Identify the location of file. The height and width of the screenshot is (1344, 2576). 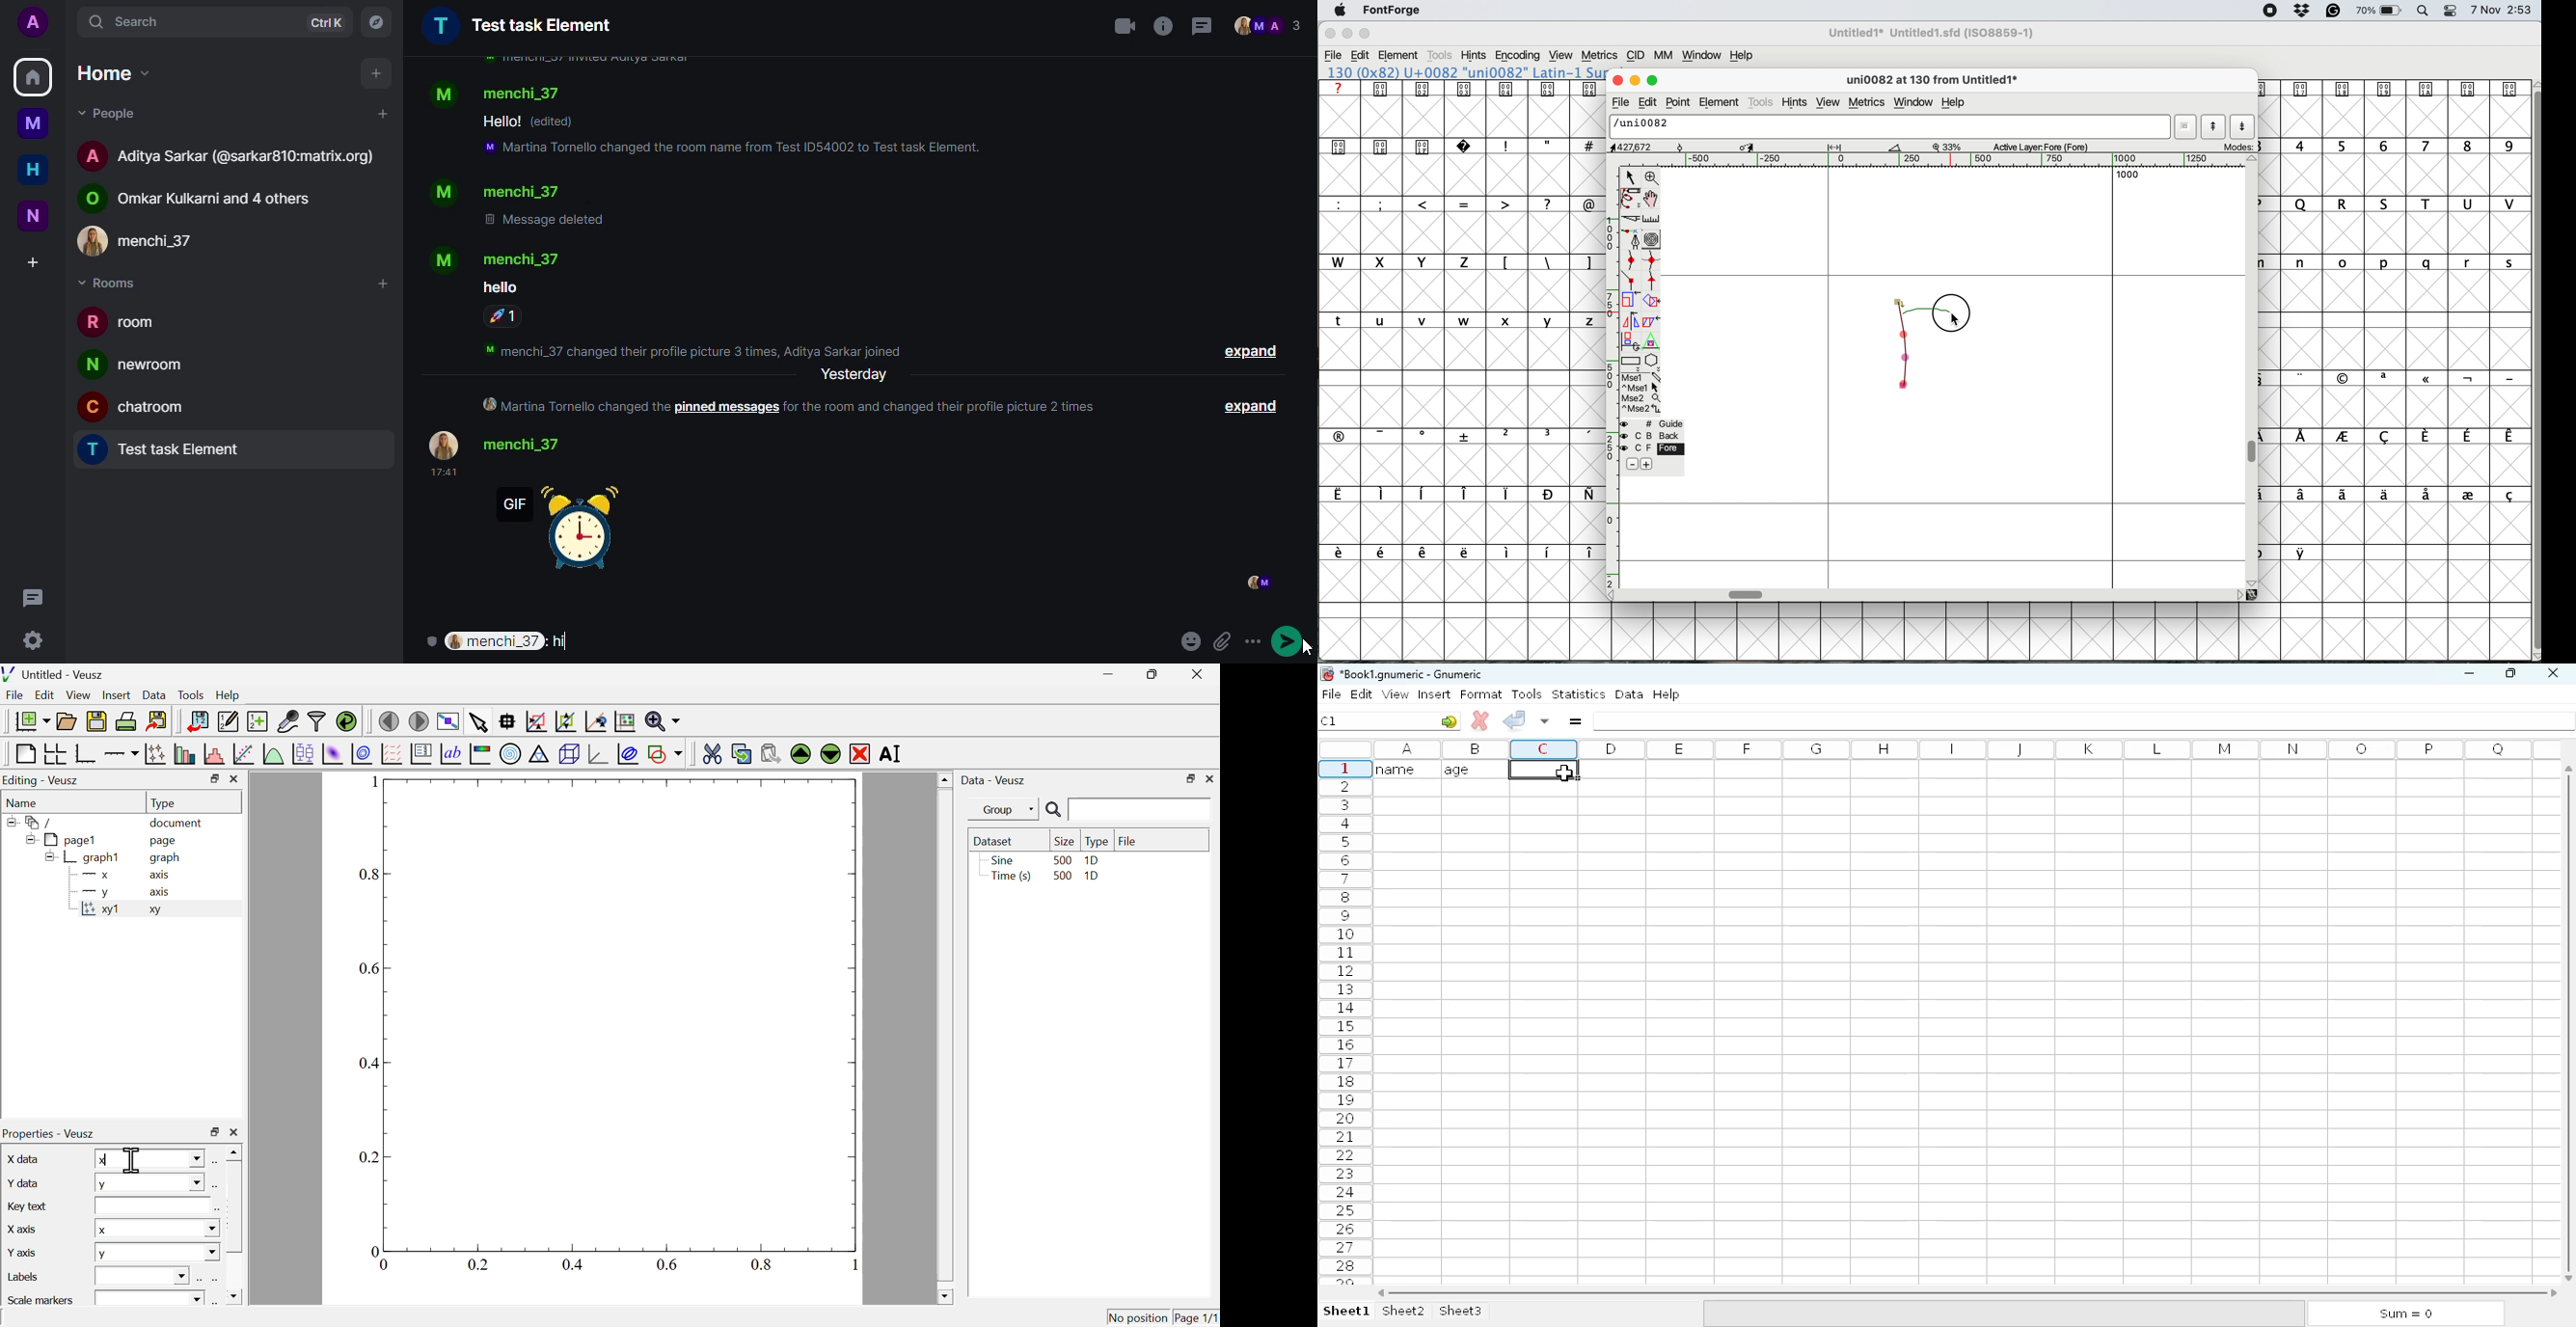
(16, 697).